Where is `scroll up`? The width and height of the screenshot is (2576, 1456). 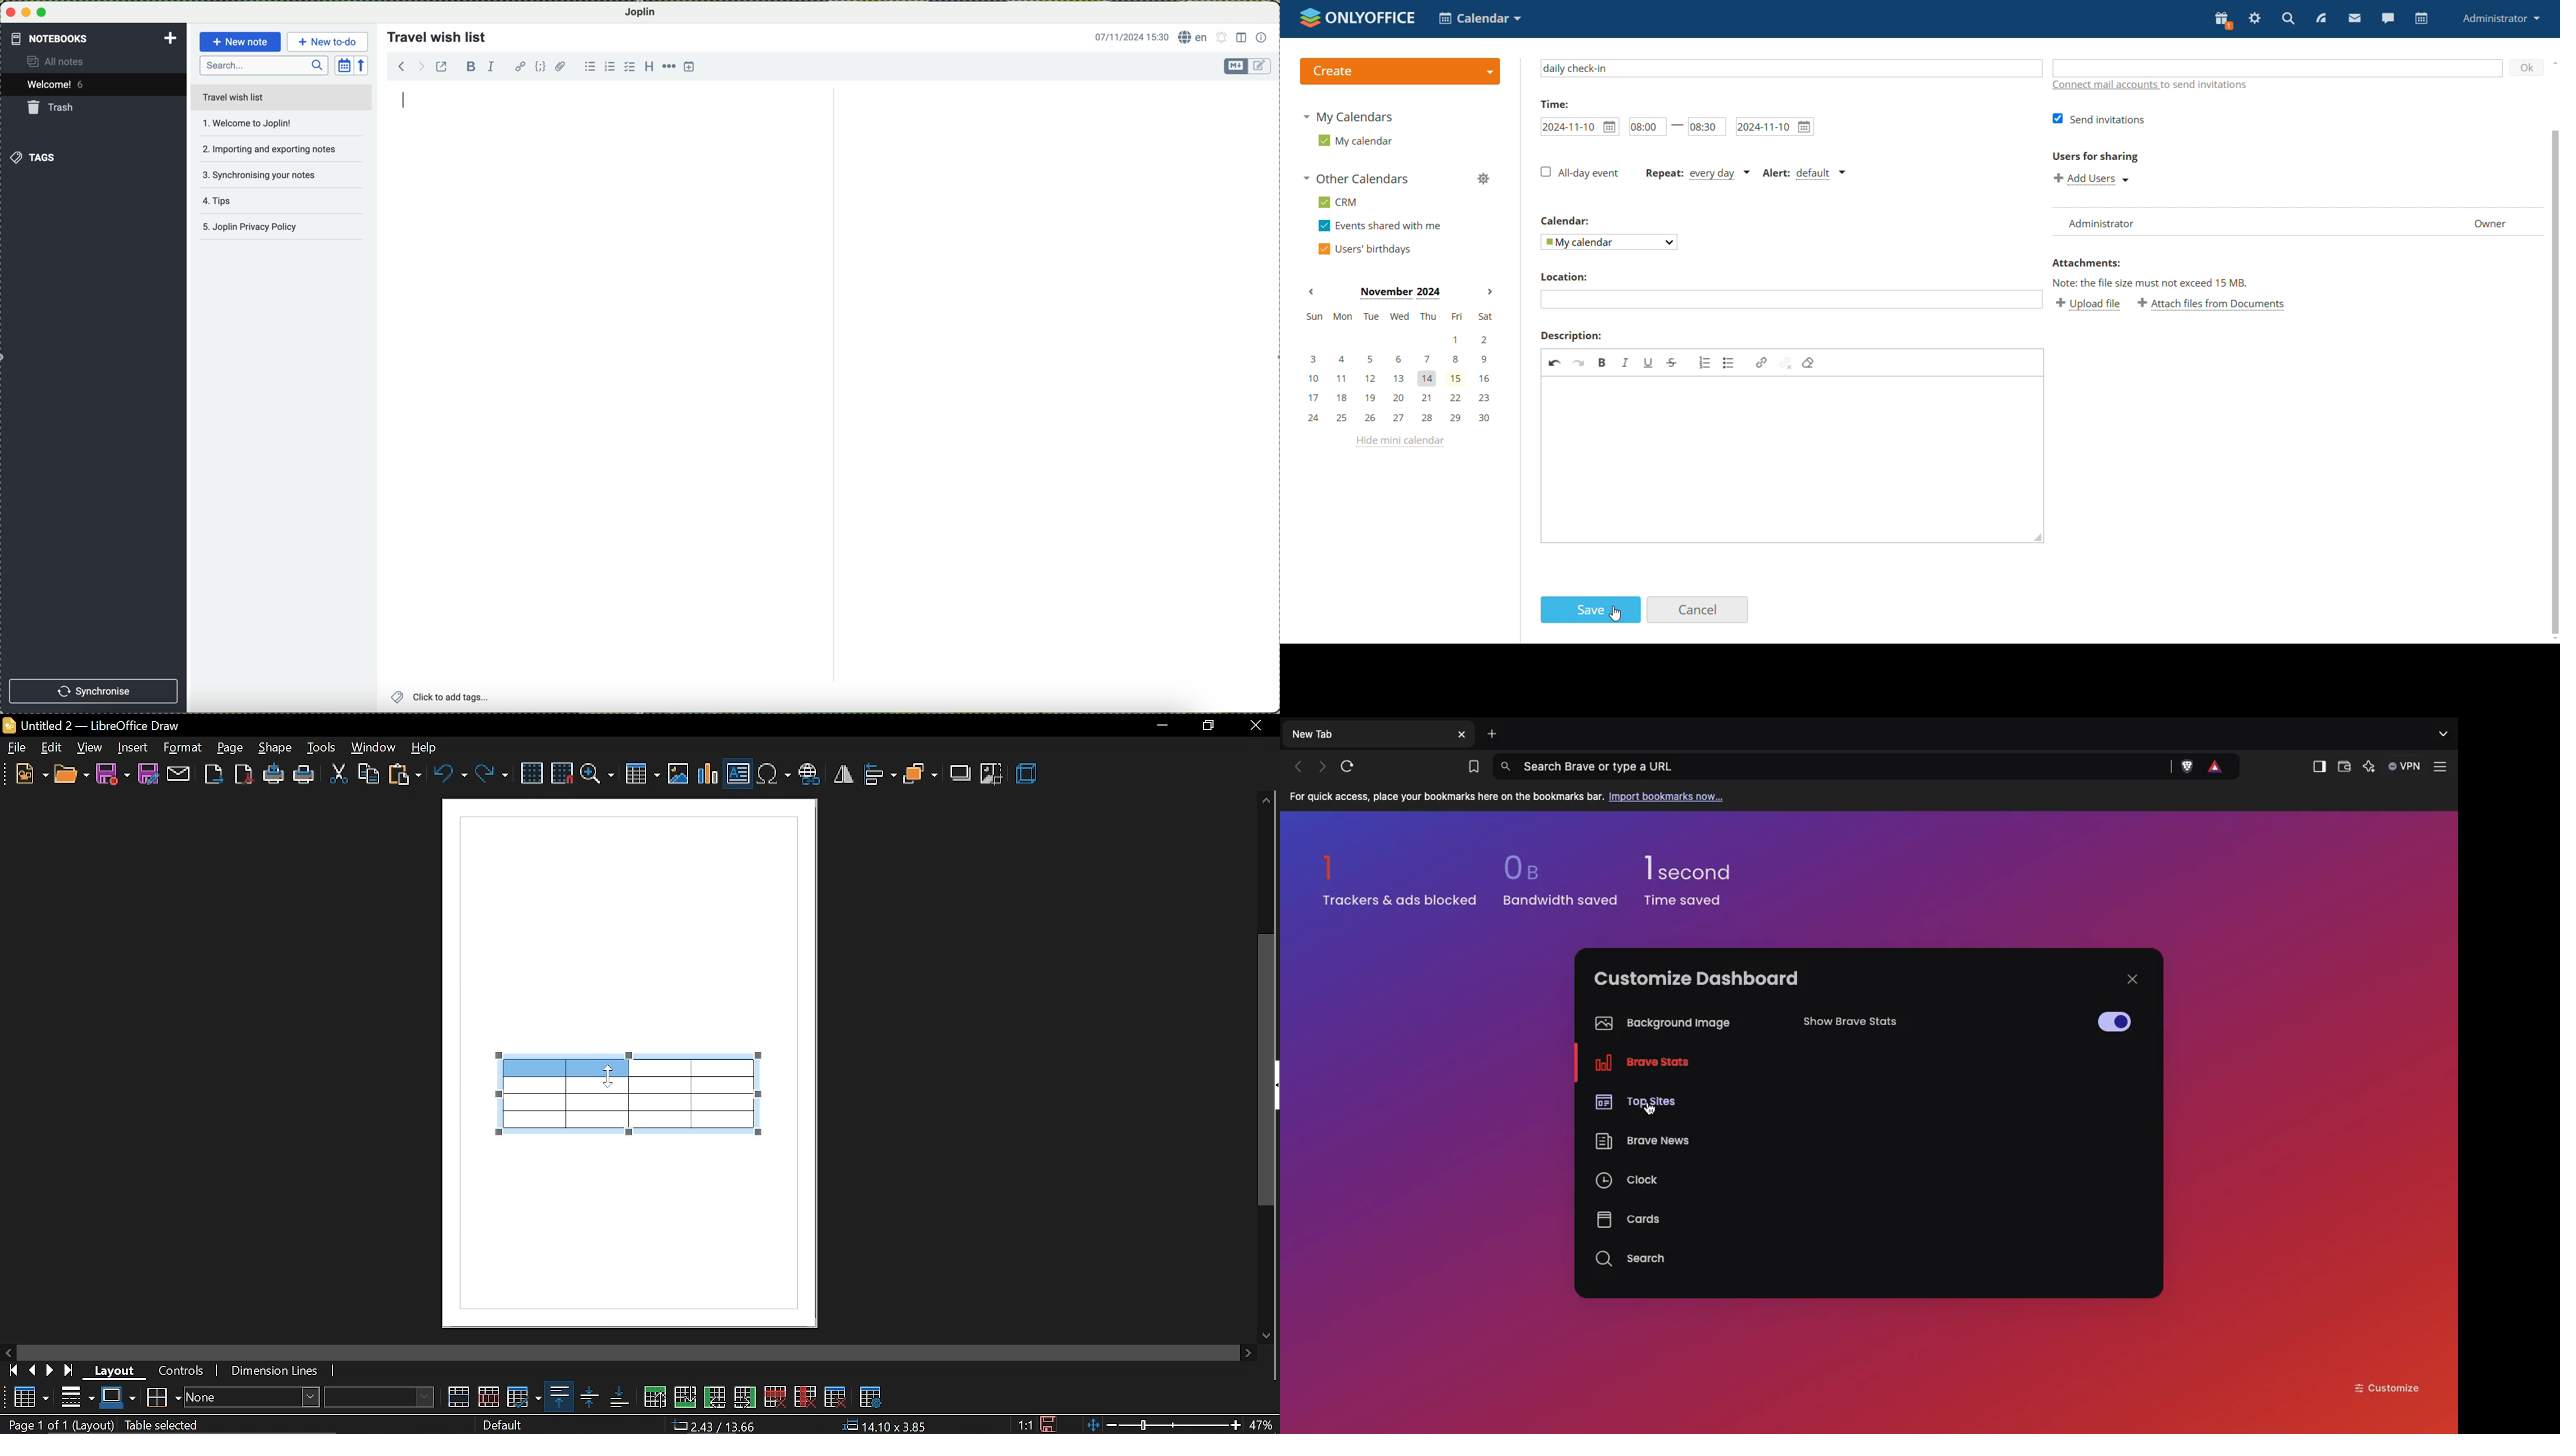
scroll up is located at coordinates (2552, 62).